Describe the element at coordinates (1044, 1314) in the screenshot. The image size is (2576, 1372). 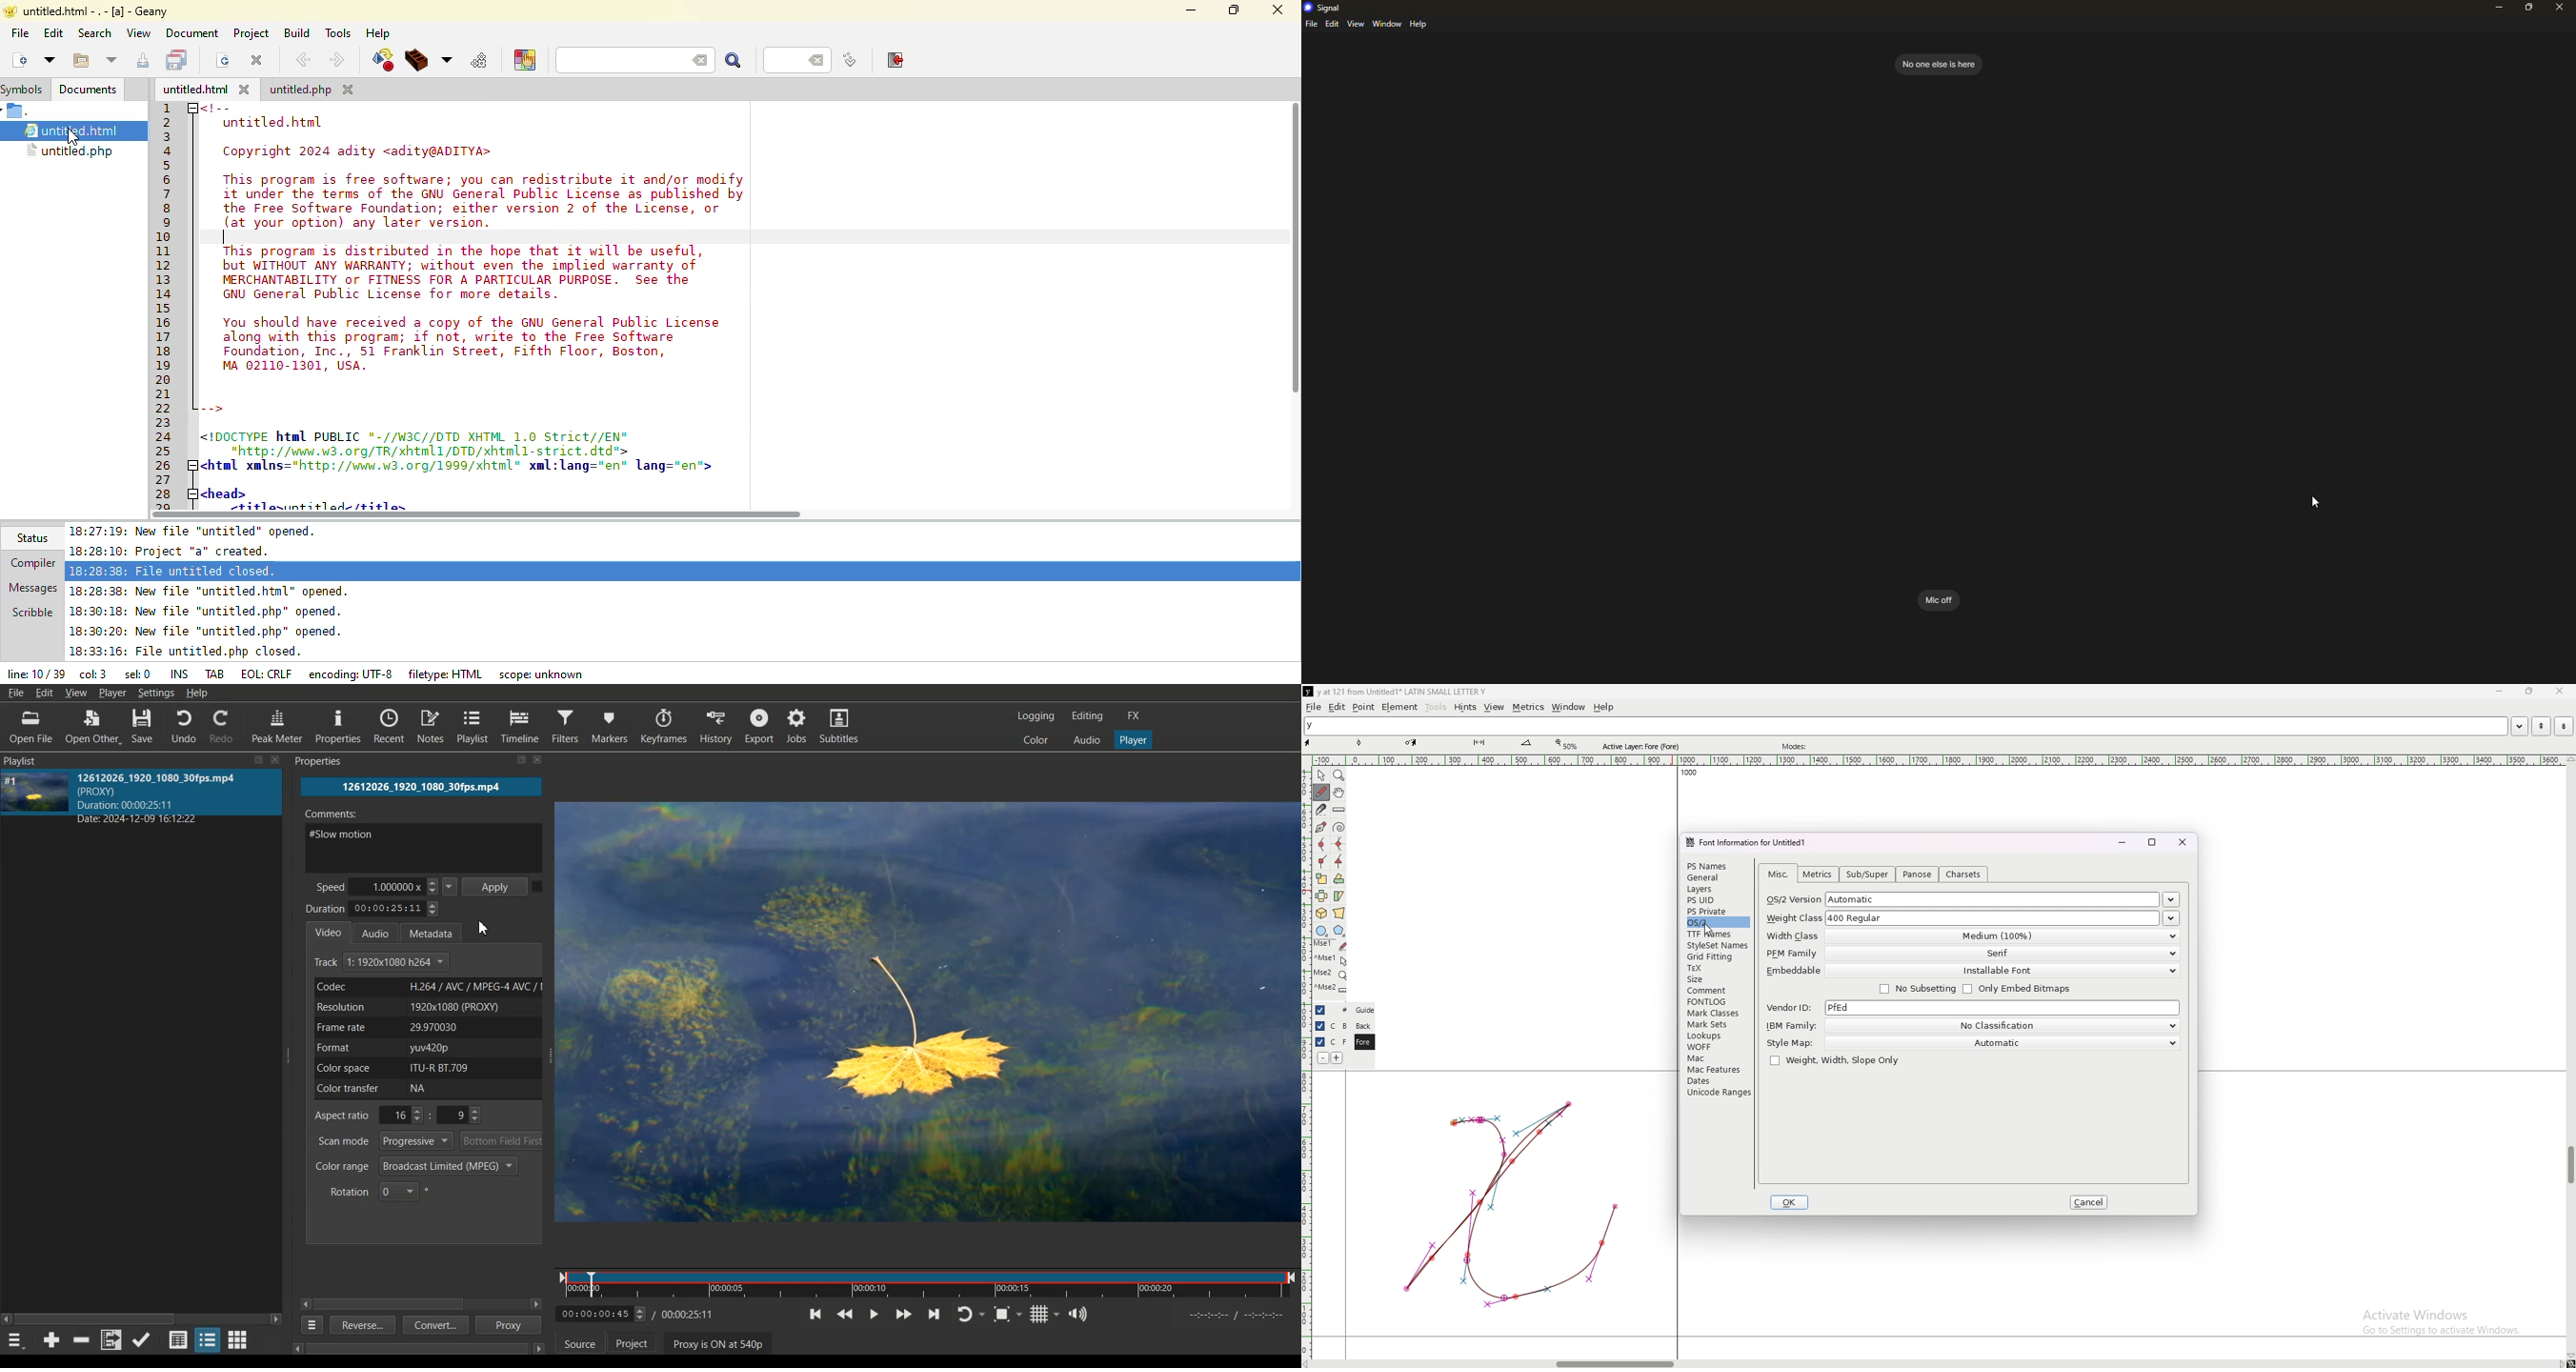
I see `Toggle grid display on the player` at that location.